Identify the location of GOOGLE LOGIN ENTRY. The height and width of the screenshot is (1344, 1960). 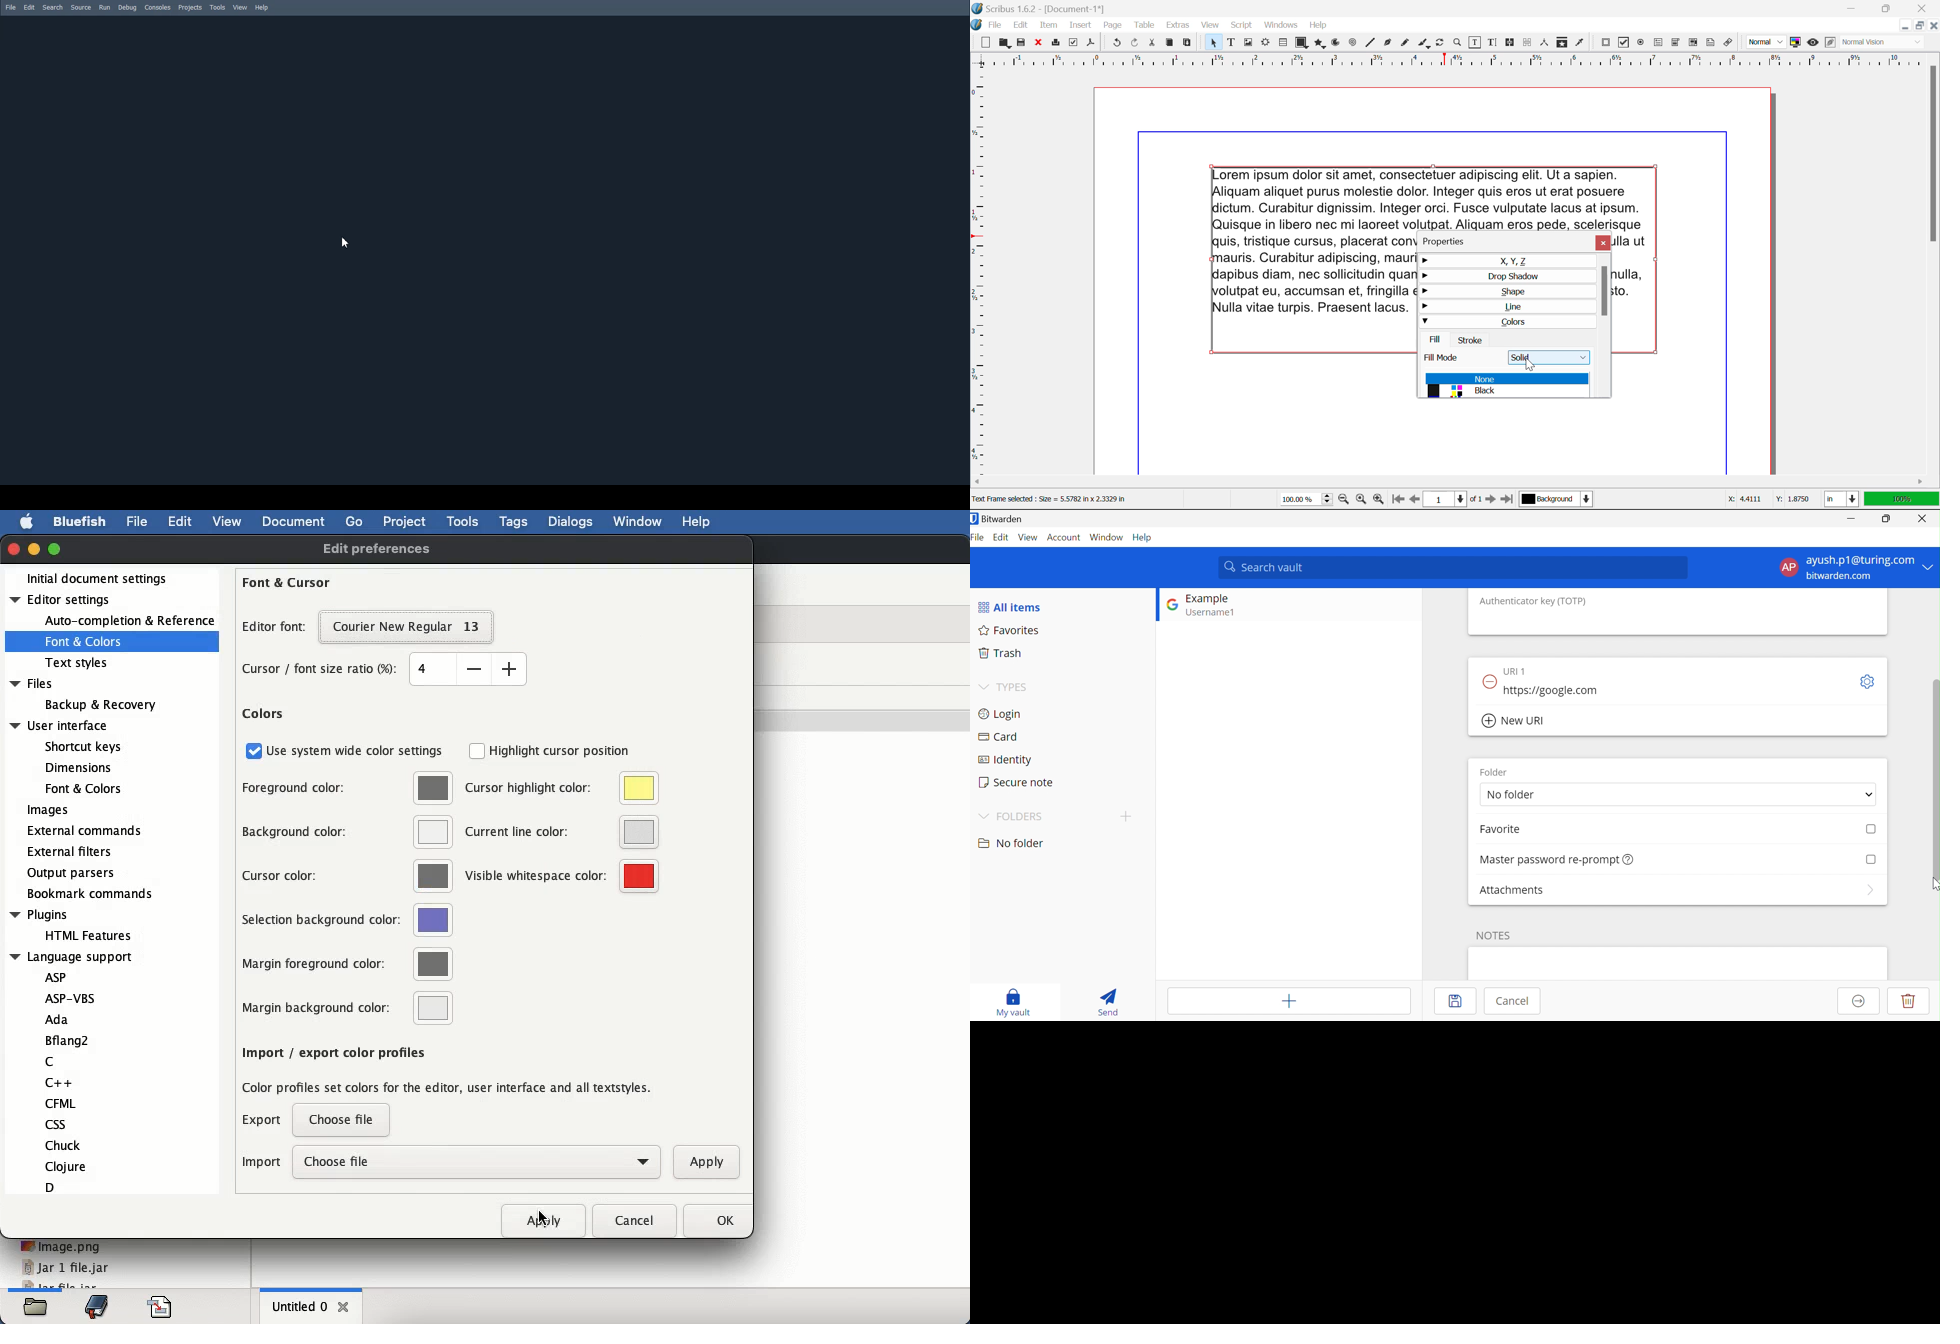
(1223, 607).